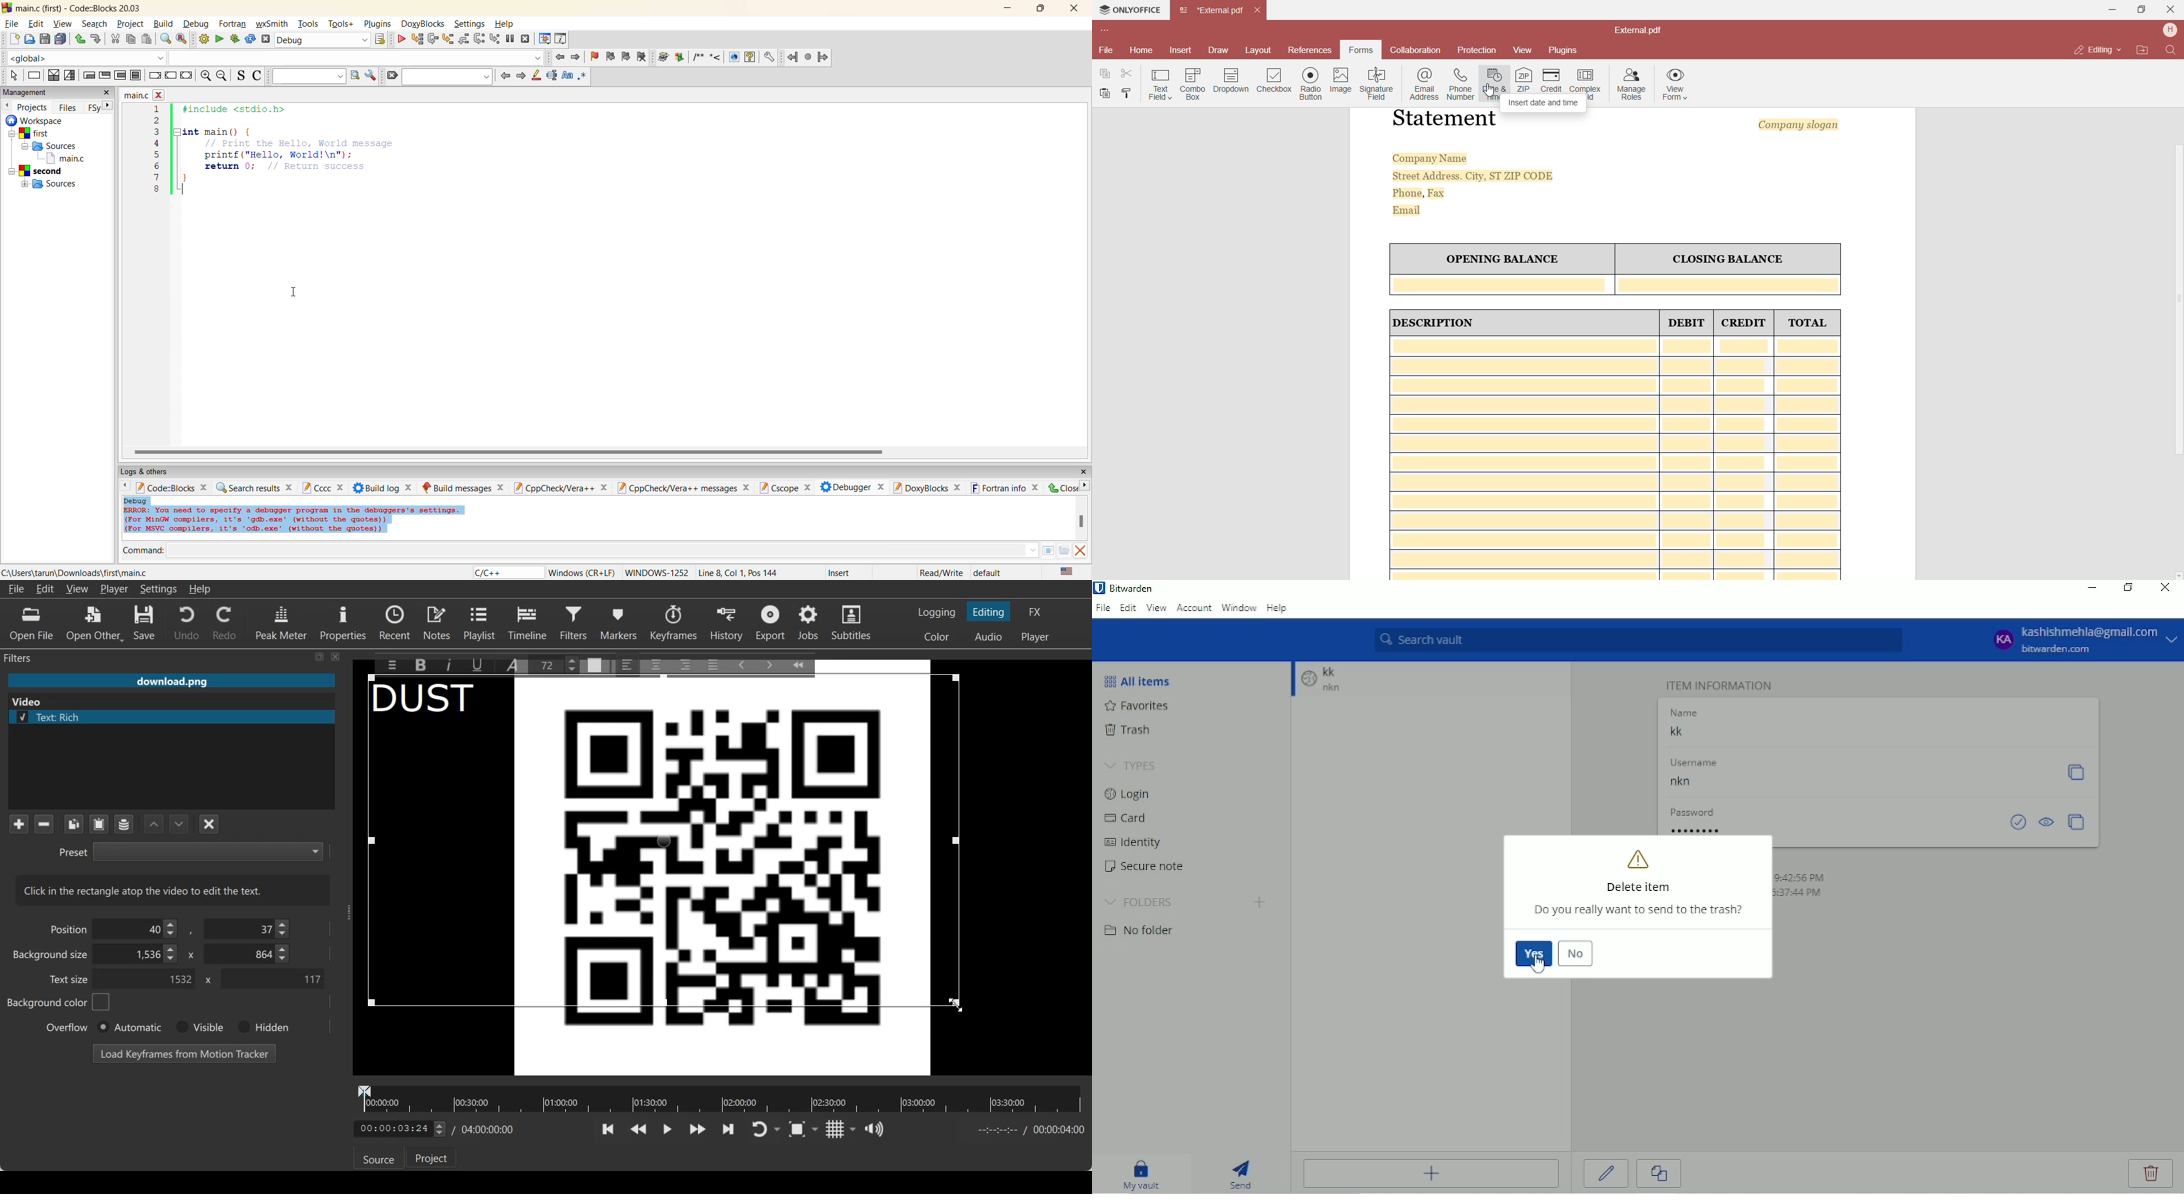 The width and height of the screenshot is (2184, 1204). Describe the element at coordinates (34, 133) in the screenshot. I see `first` at that location.